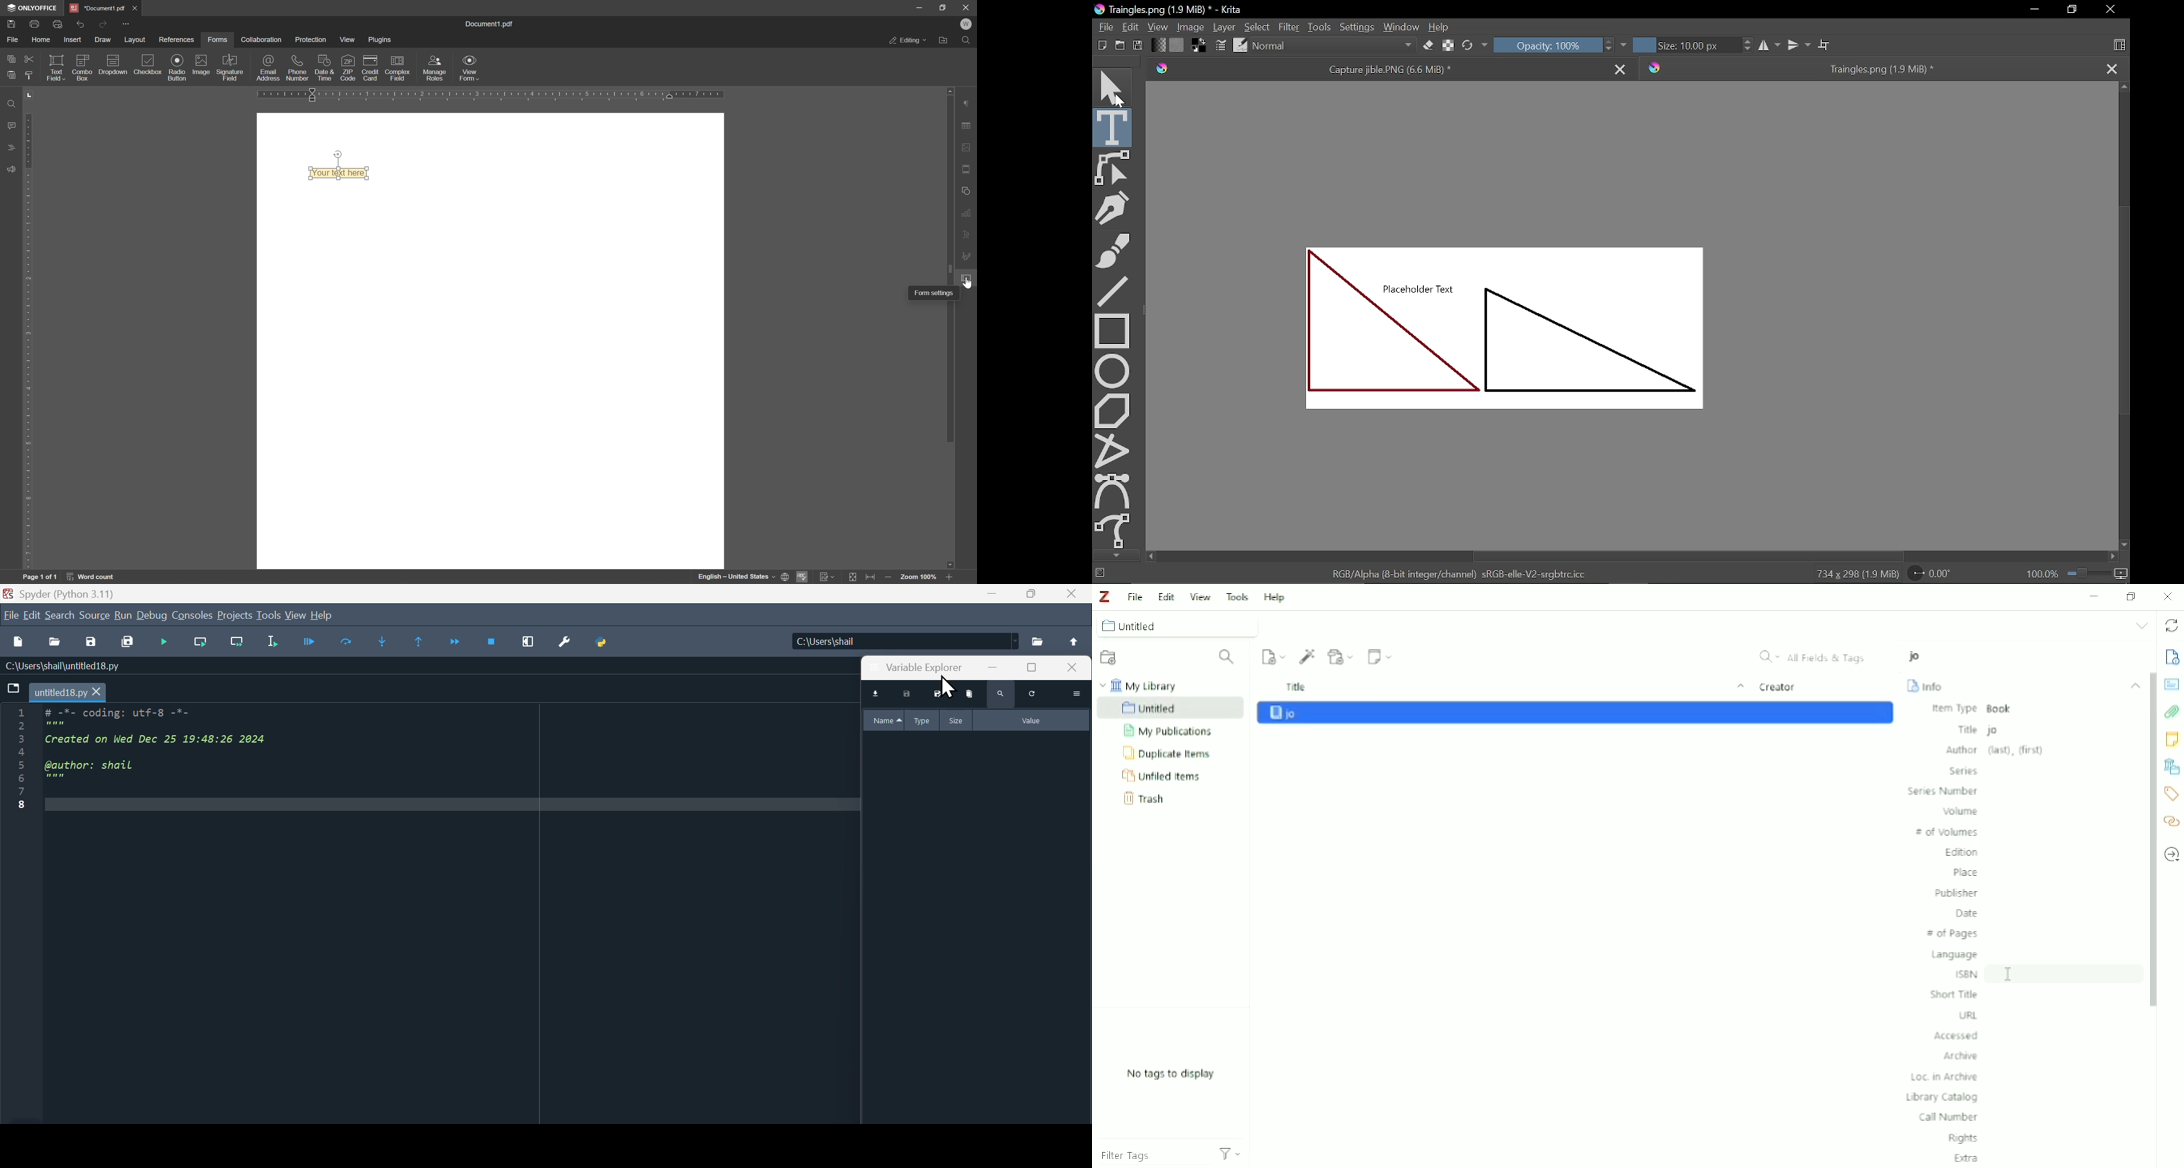 The height and width of the screenshot is (1176, 2184). Describe the element at coordinates (564, 645) in the screenshot. I see `Settings` at that location.